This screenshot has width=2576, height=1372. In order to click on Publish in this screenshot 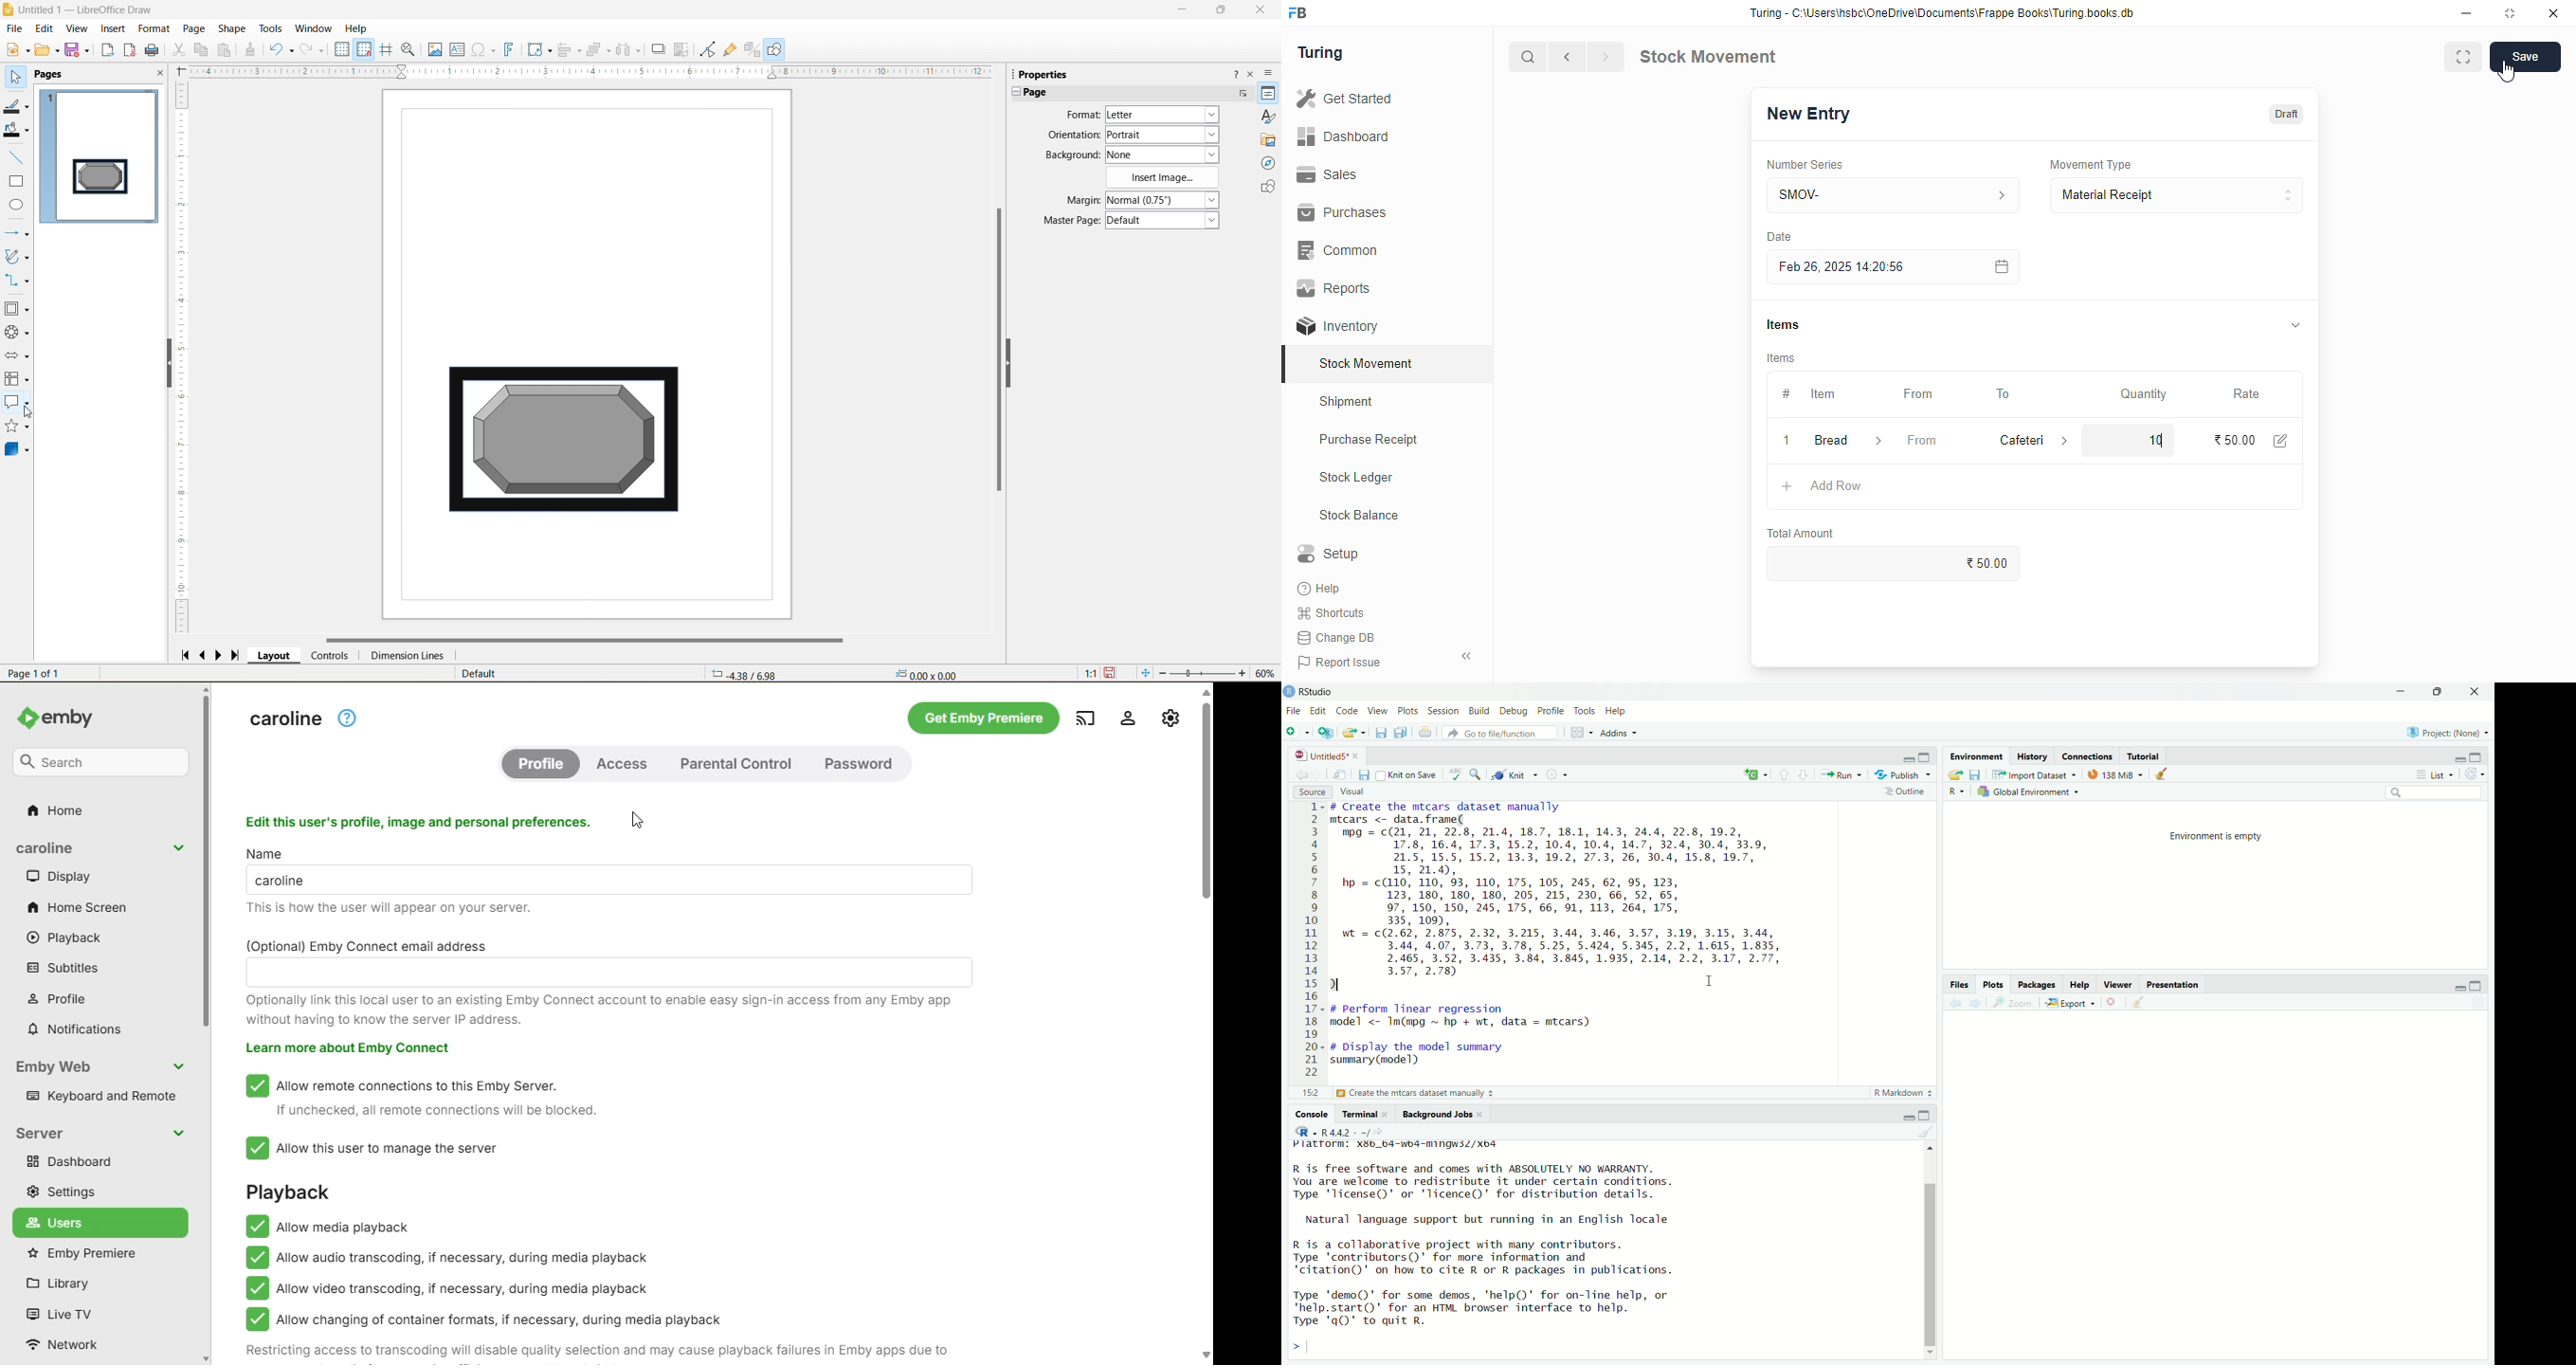, I will do `click(1897, 774)`.